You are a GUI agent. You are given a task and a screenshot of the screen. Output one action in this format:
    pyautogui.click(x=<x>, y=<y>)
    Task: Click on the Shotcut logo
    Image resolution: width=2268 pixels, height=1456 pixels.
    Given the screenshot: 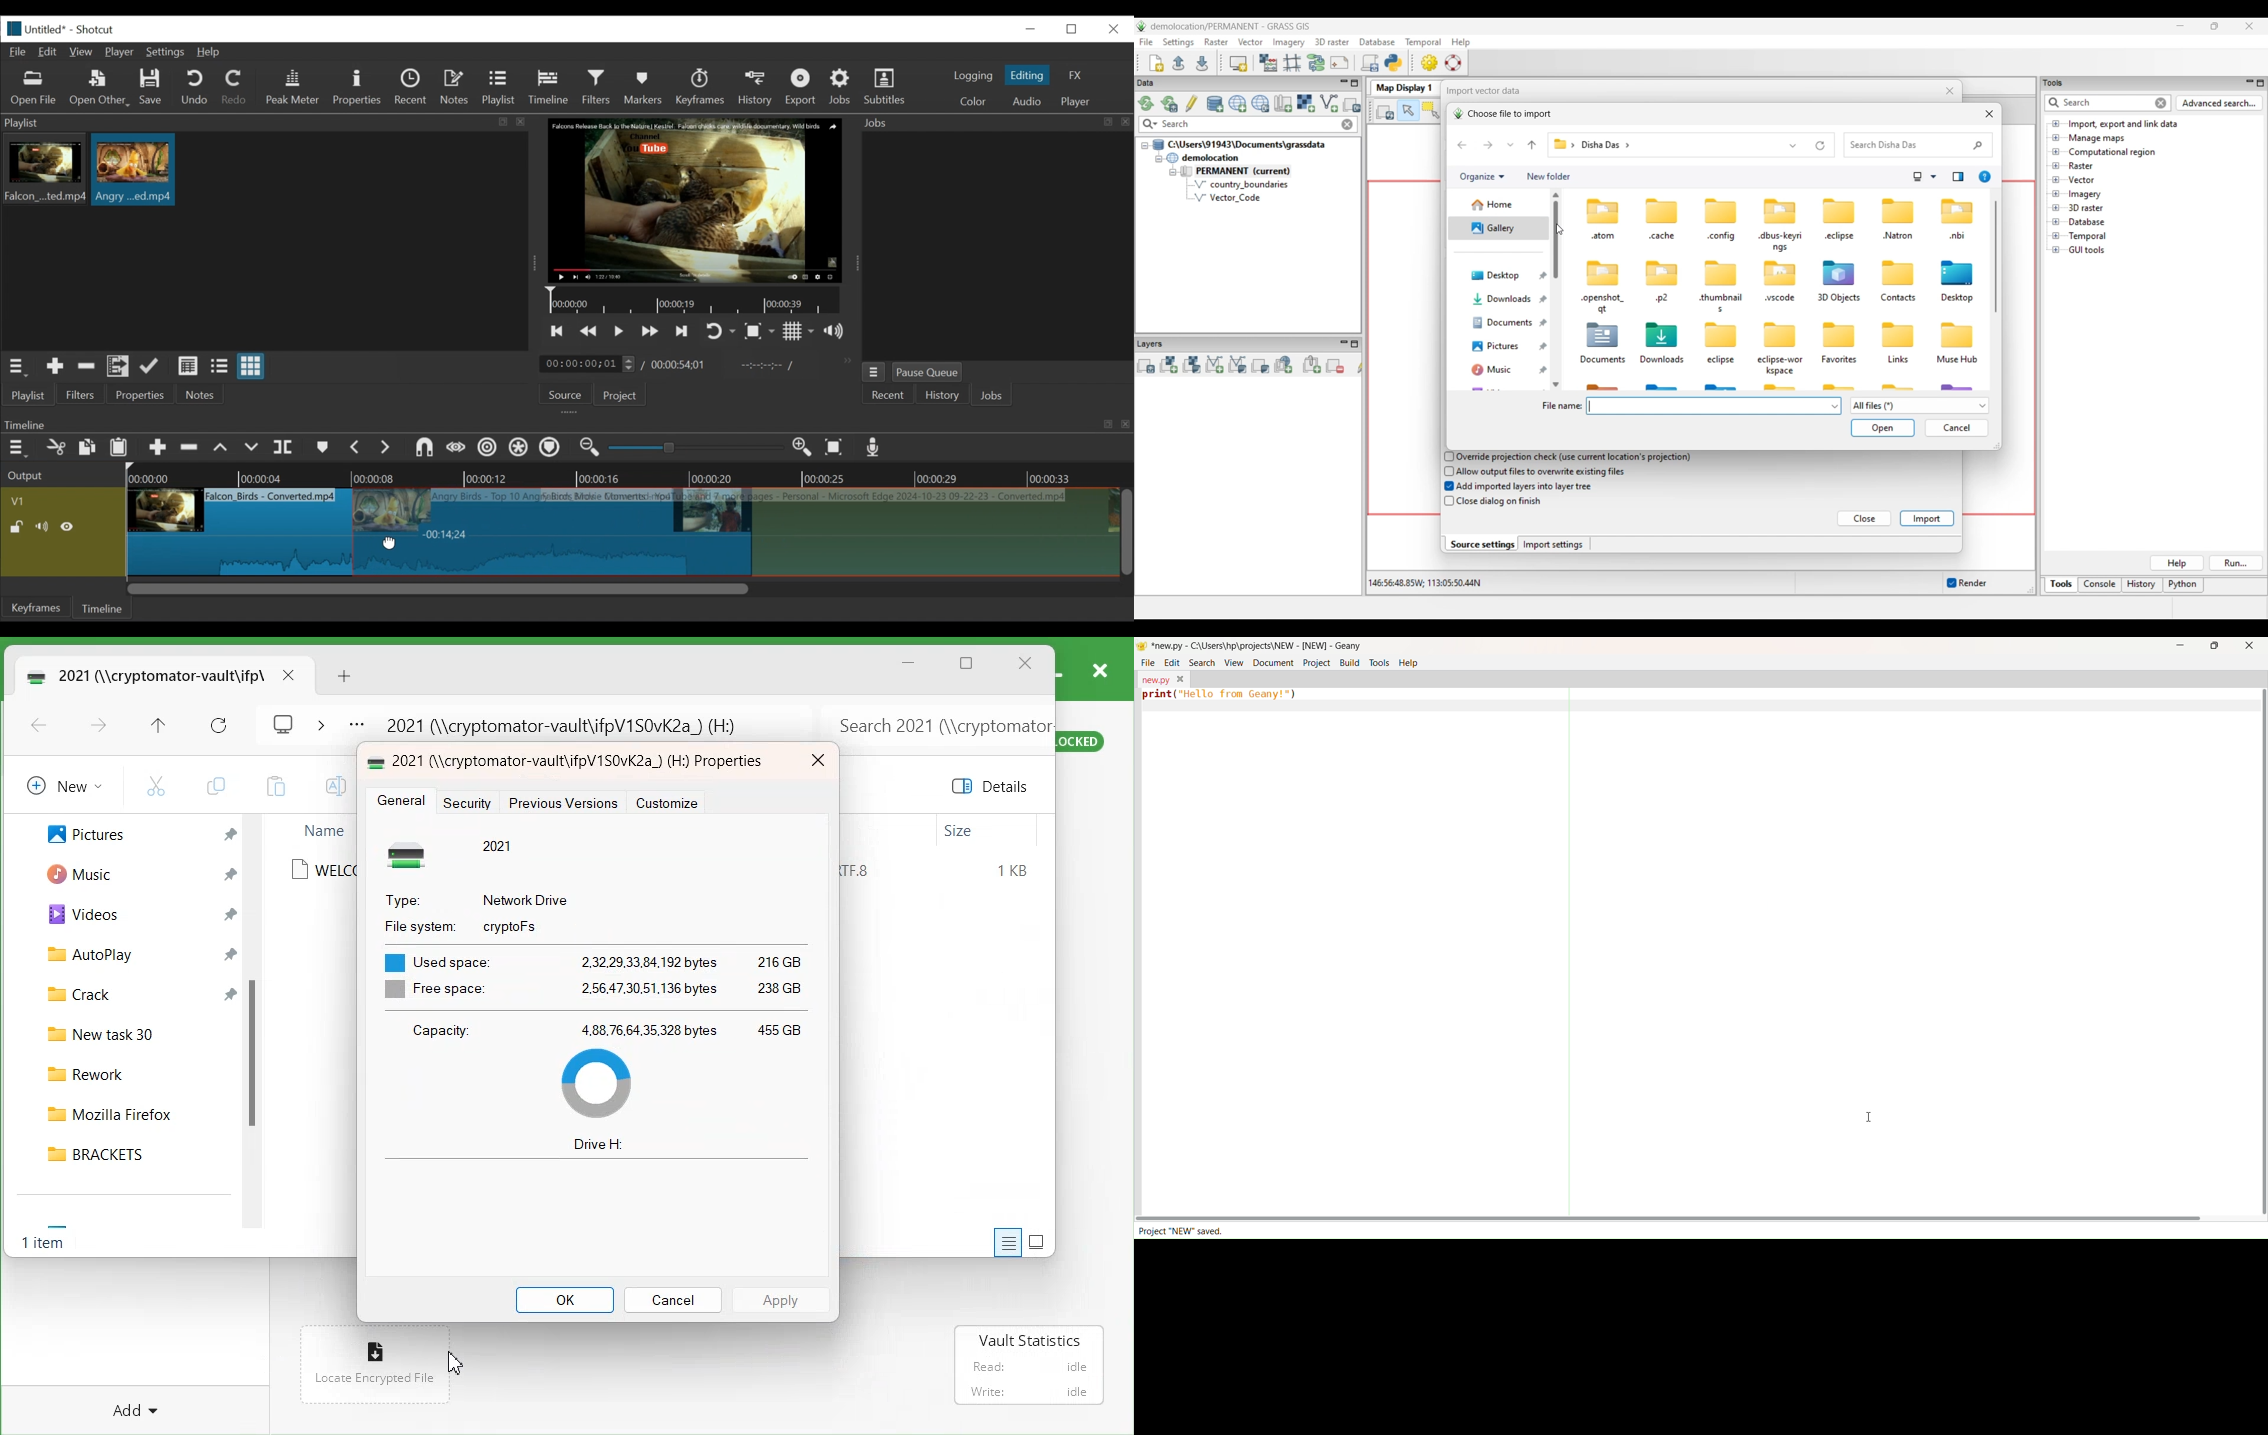 What is the action you would take?
    pyautogui.click(x=11, y=27)
    